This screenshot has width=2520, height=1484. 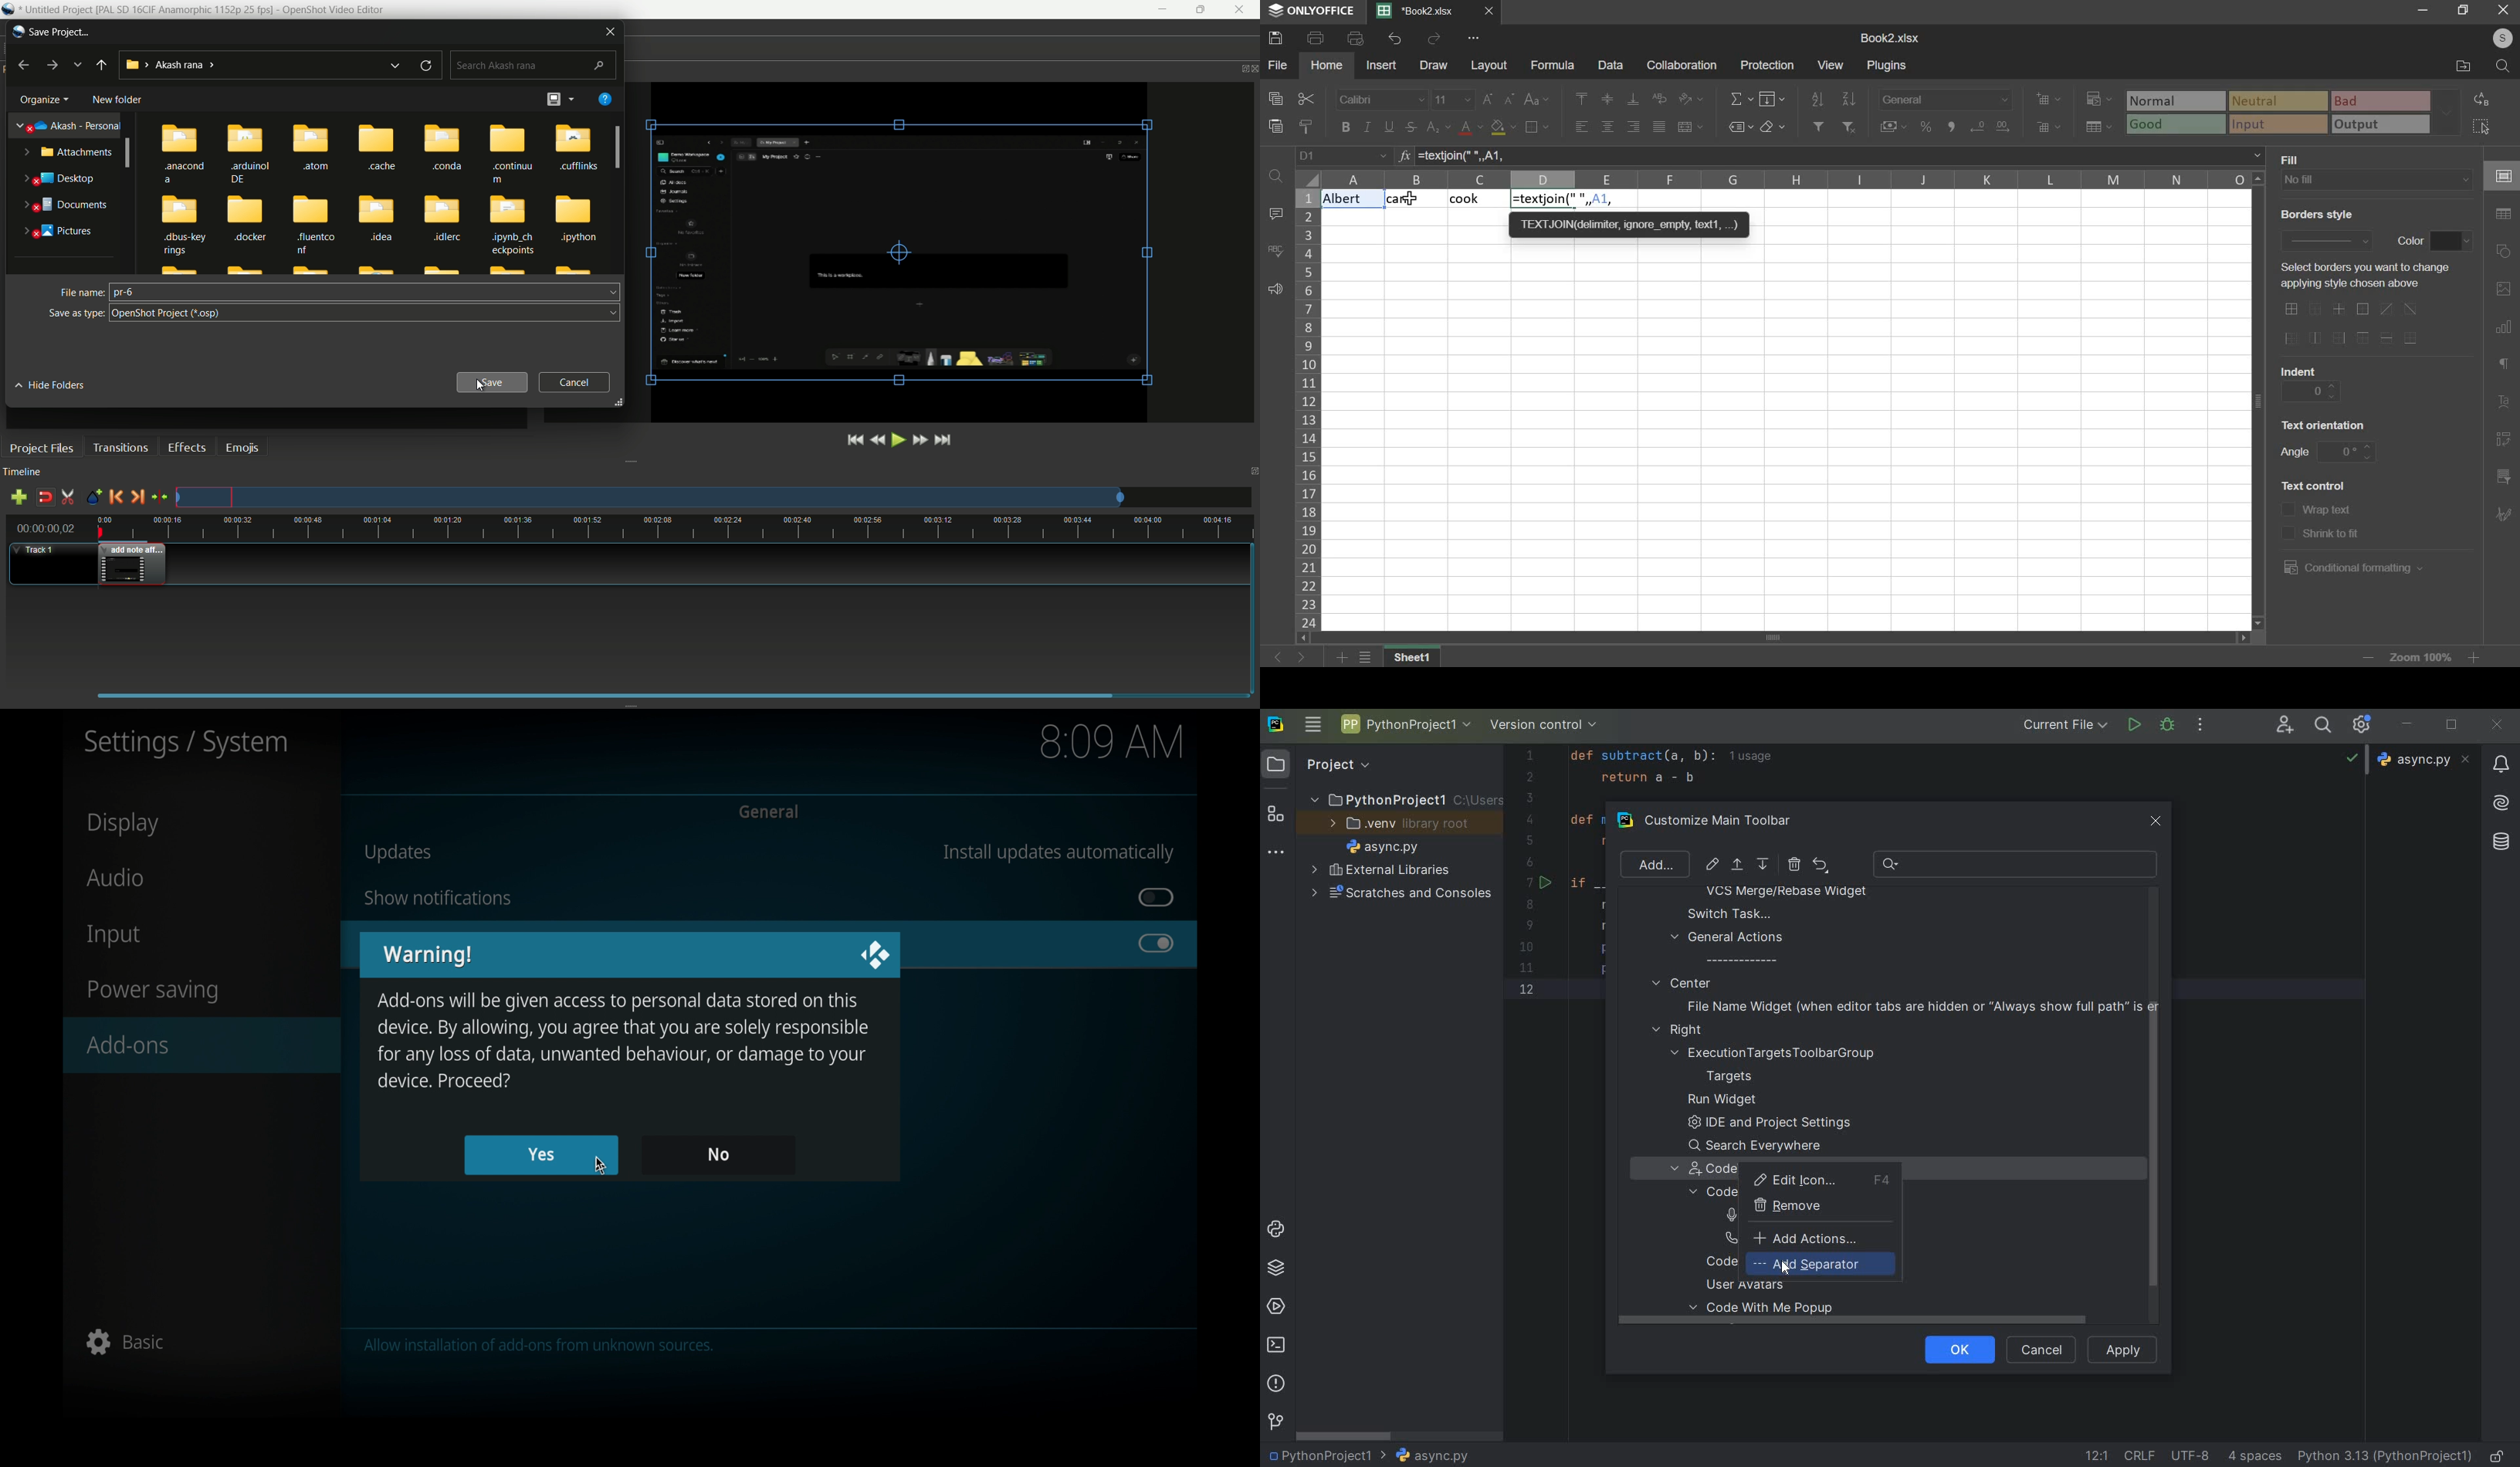 What do you see at coordinates (2505, 66) in the screenshot?
I see `search` at bounding box center [2505, 66].